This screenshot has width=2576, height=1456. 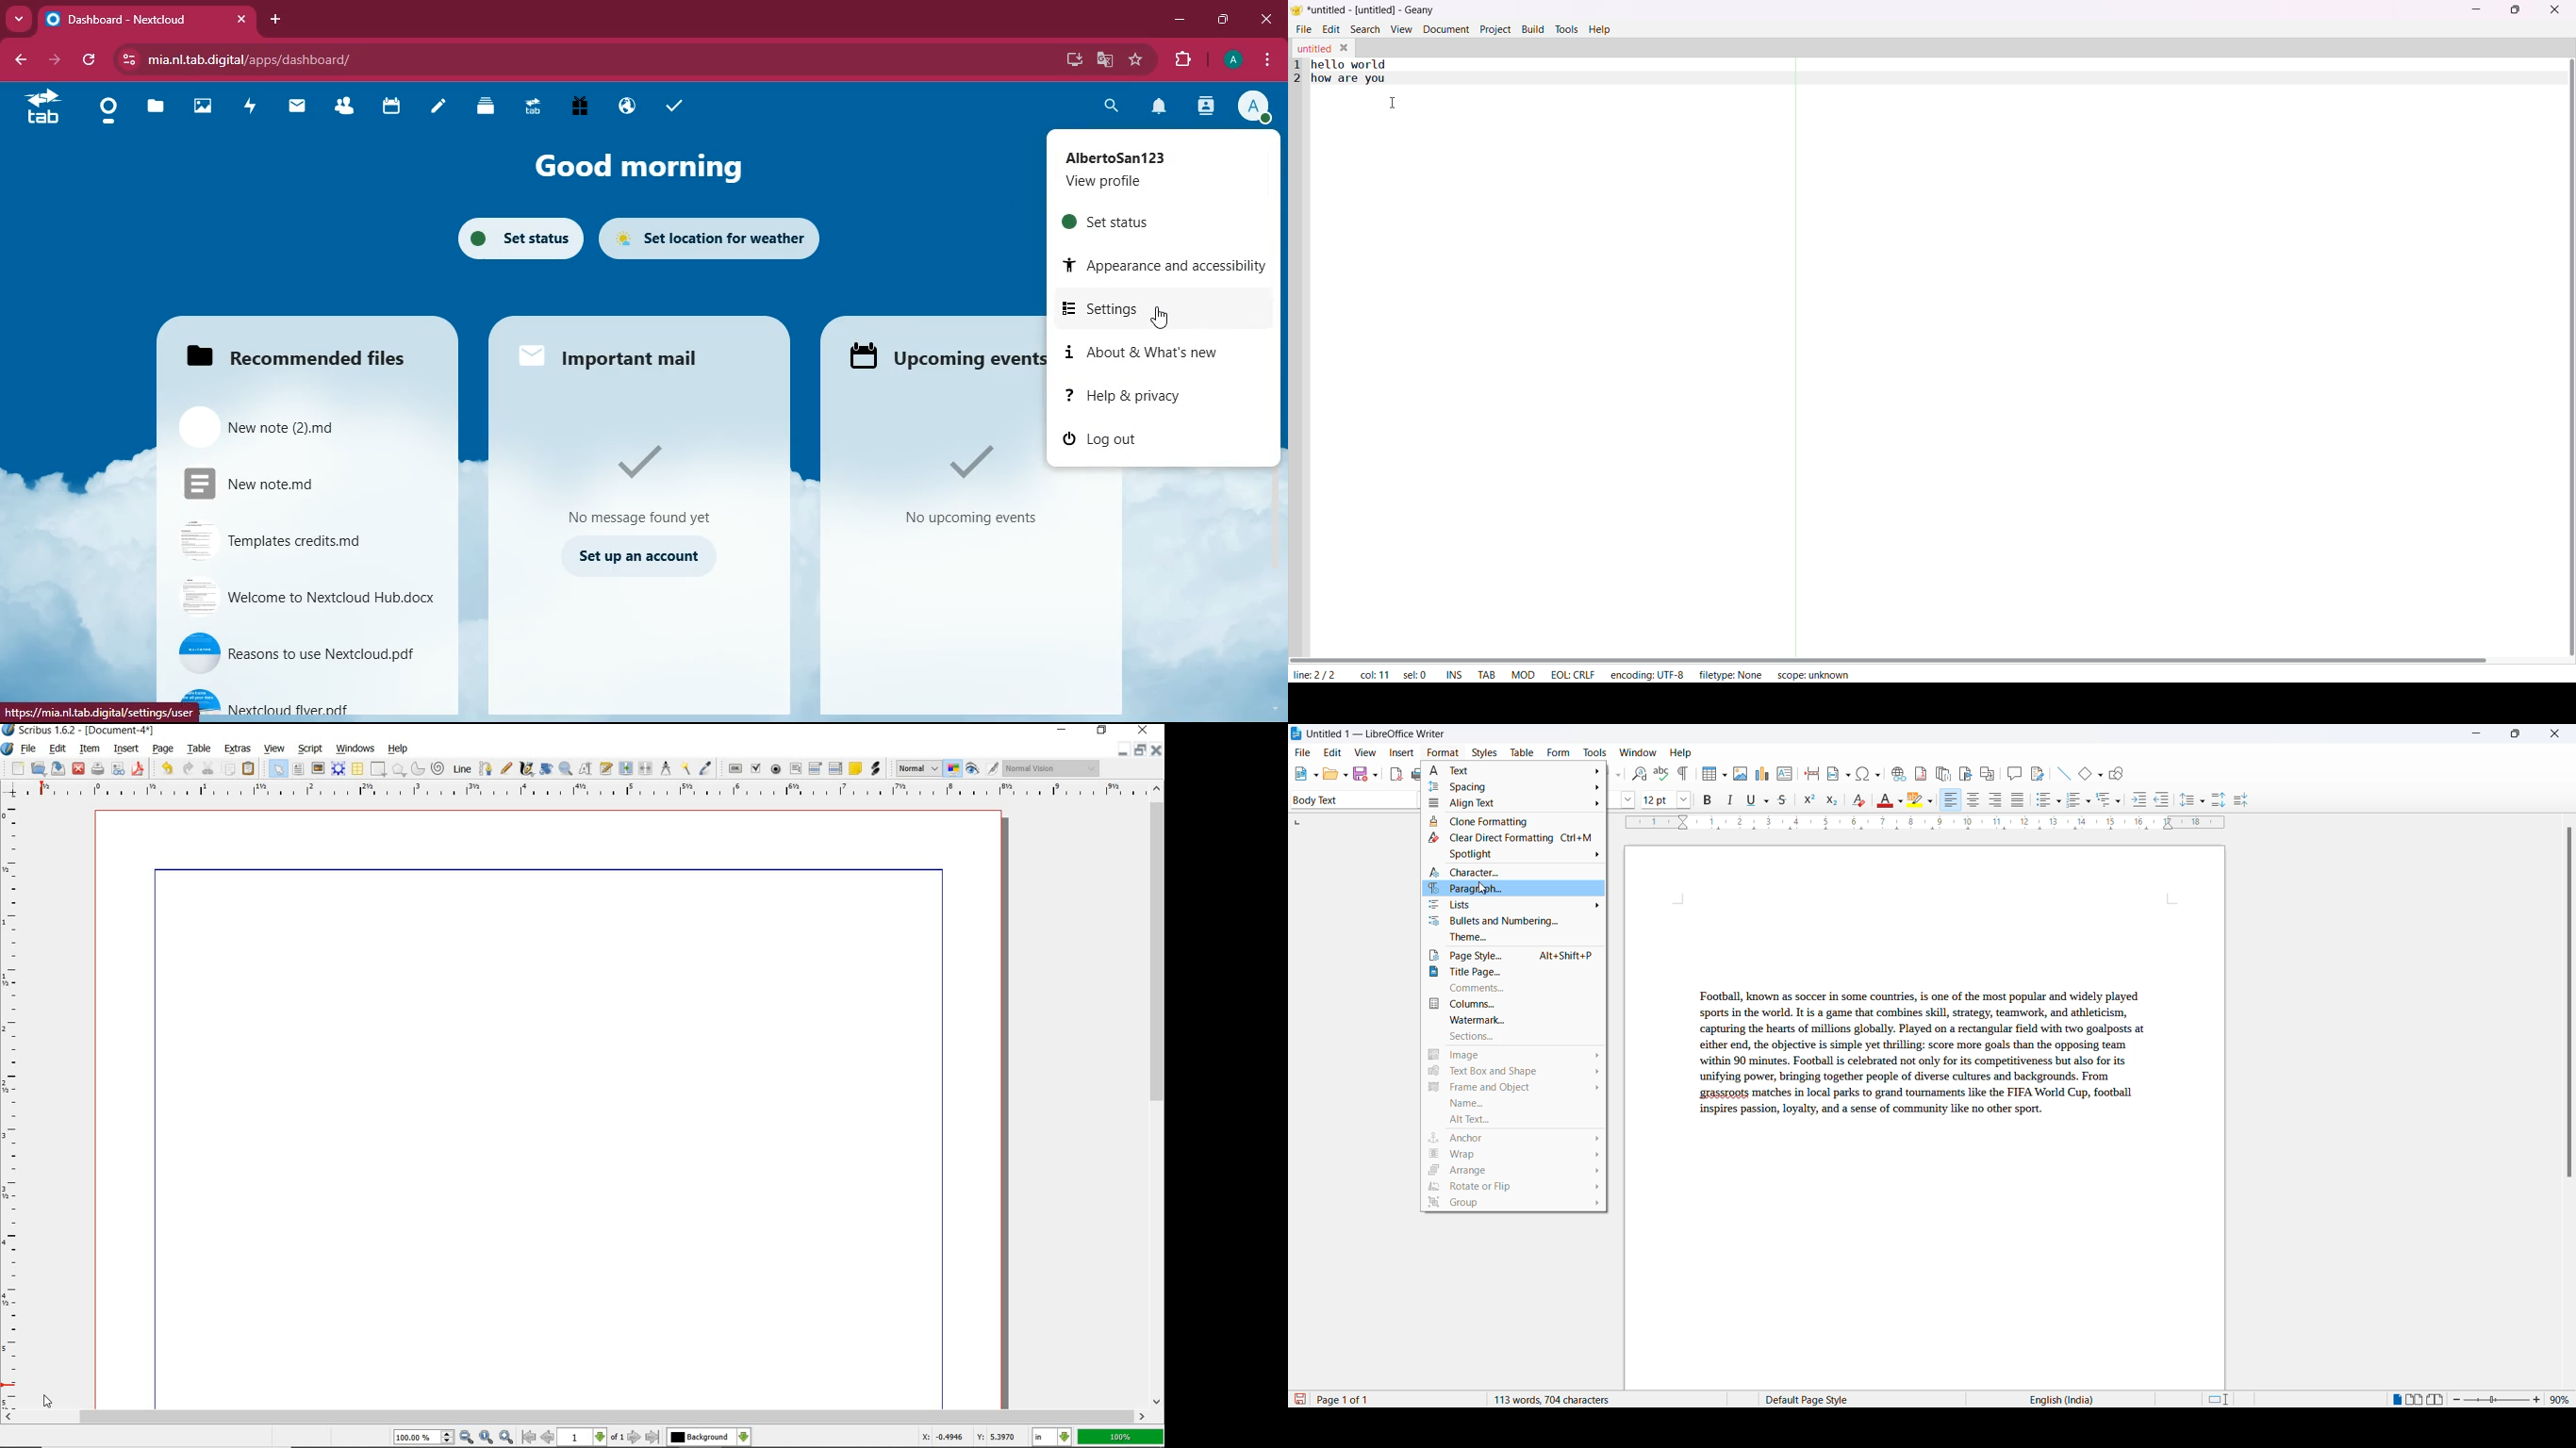 What do you see at coordinates (1158, 310) in the screenshot?
I see `settings` at bounding box center [1158, 310].